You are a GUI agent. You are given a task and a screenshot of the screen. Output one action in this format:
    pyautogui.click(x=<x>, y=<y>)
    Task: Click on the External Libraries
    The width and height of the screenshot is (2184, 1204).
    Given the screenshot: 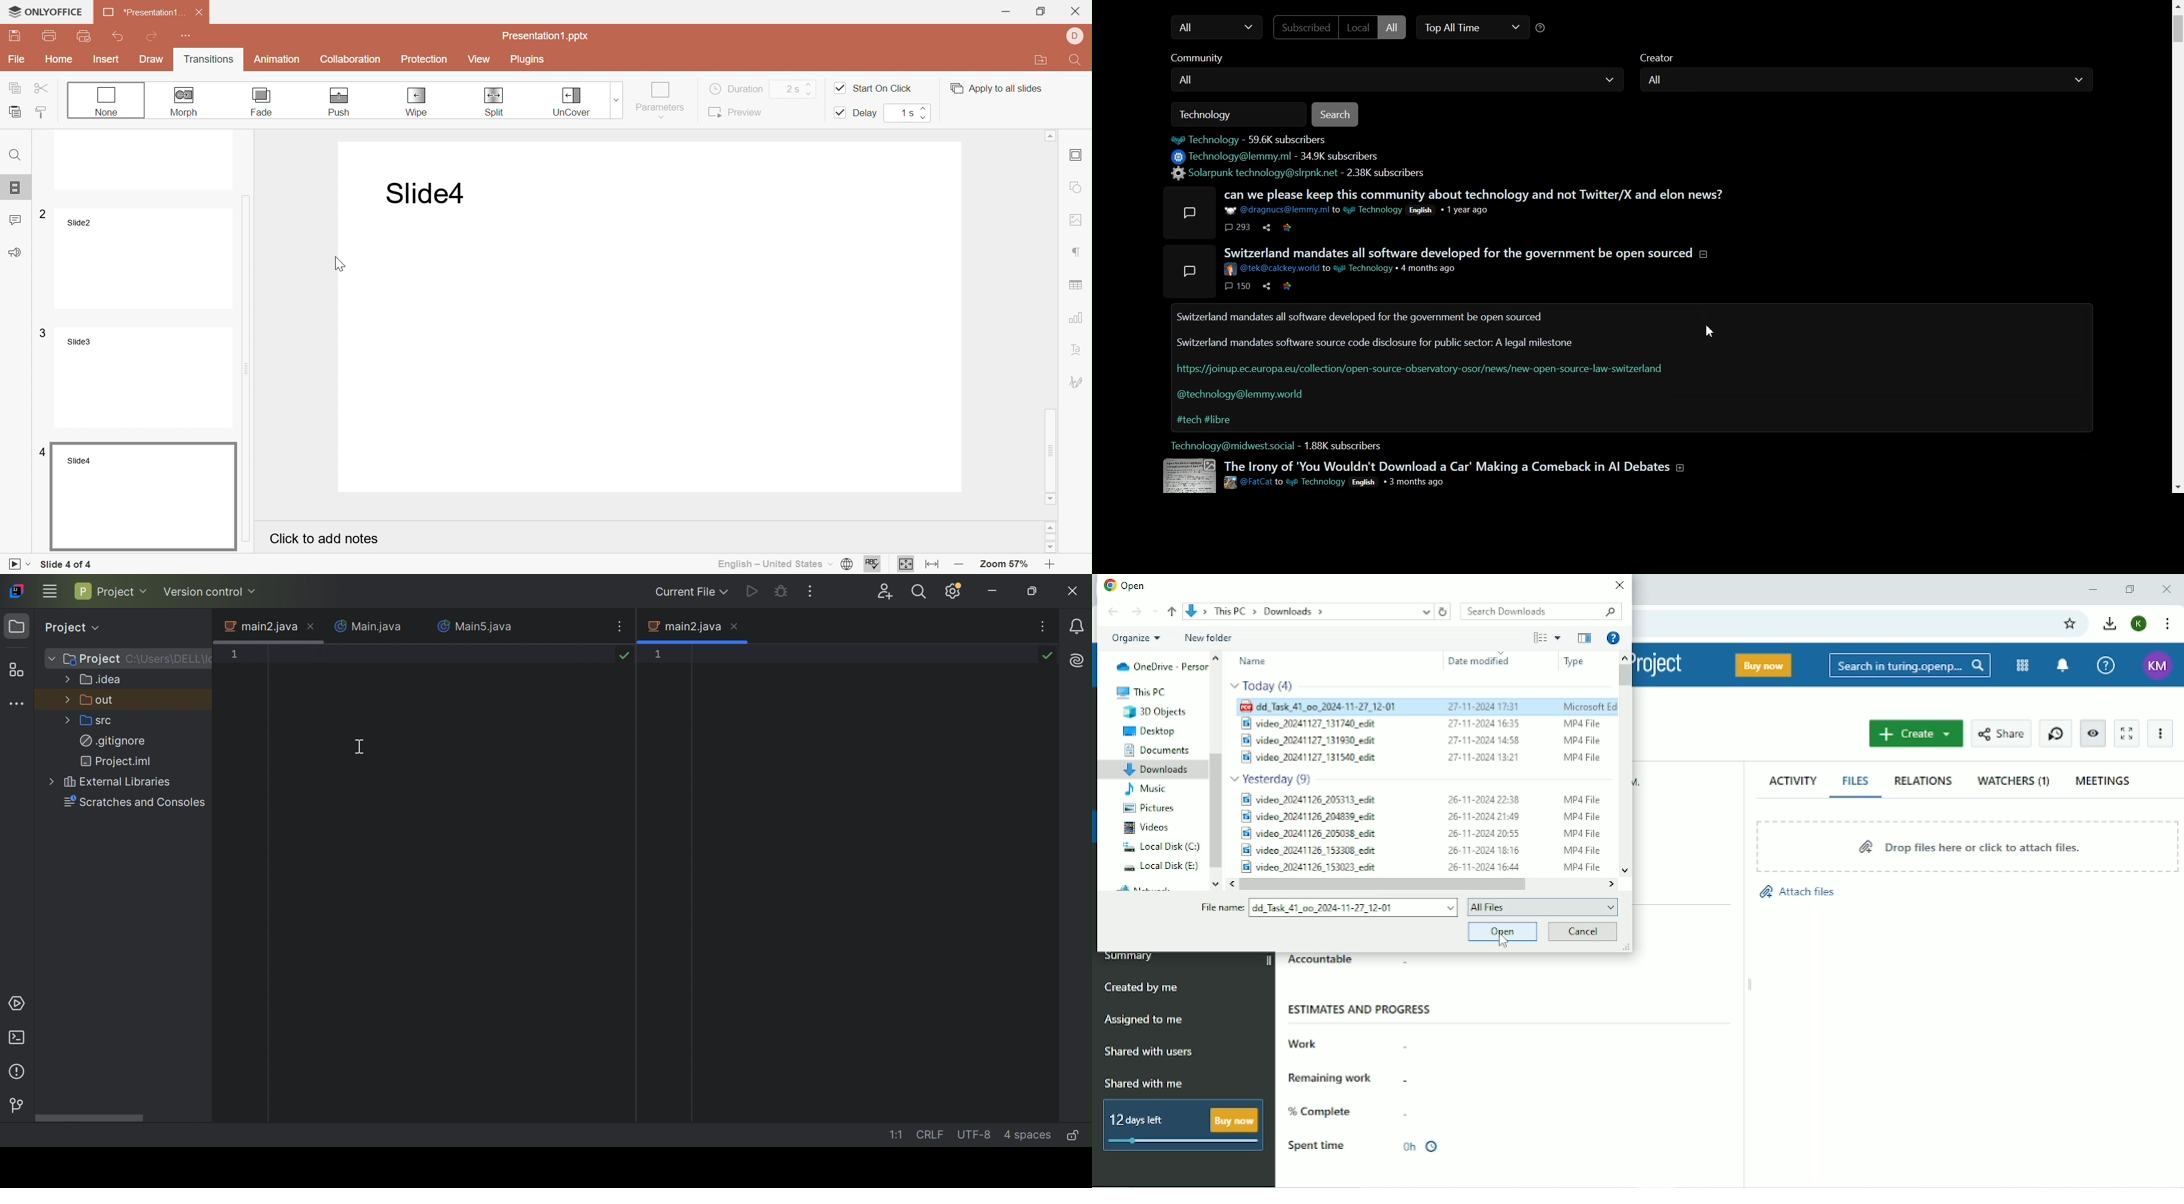 What is the action you would take?
    pyautogui.click(x=120, y=784)
    